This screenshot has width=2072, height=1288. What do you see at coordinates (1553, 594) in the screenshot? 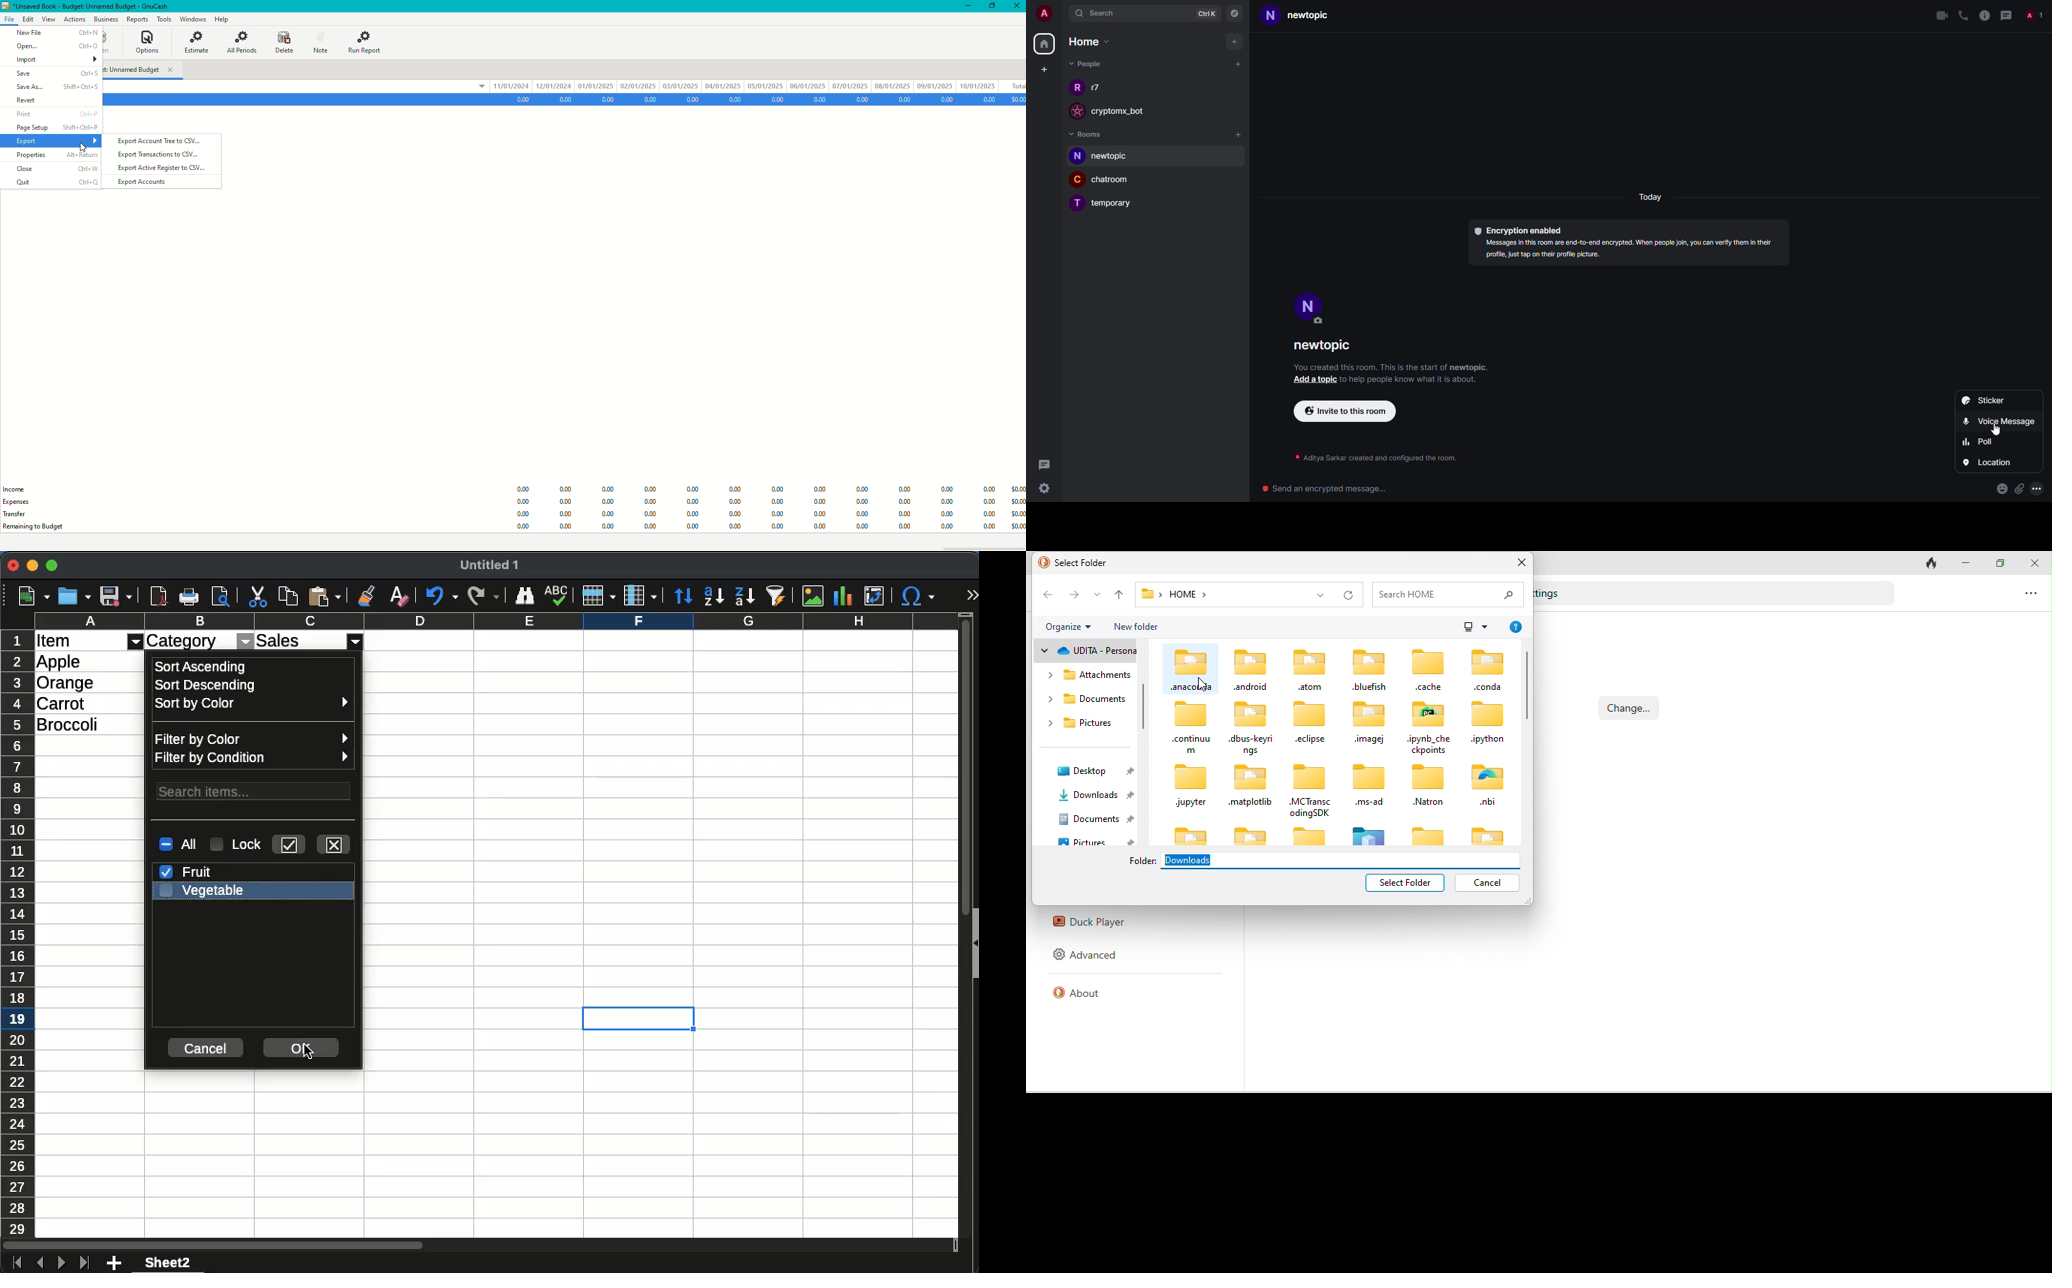
I see `text` at bounding box center [1553, 594].